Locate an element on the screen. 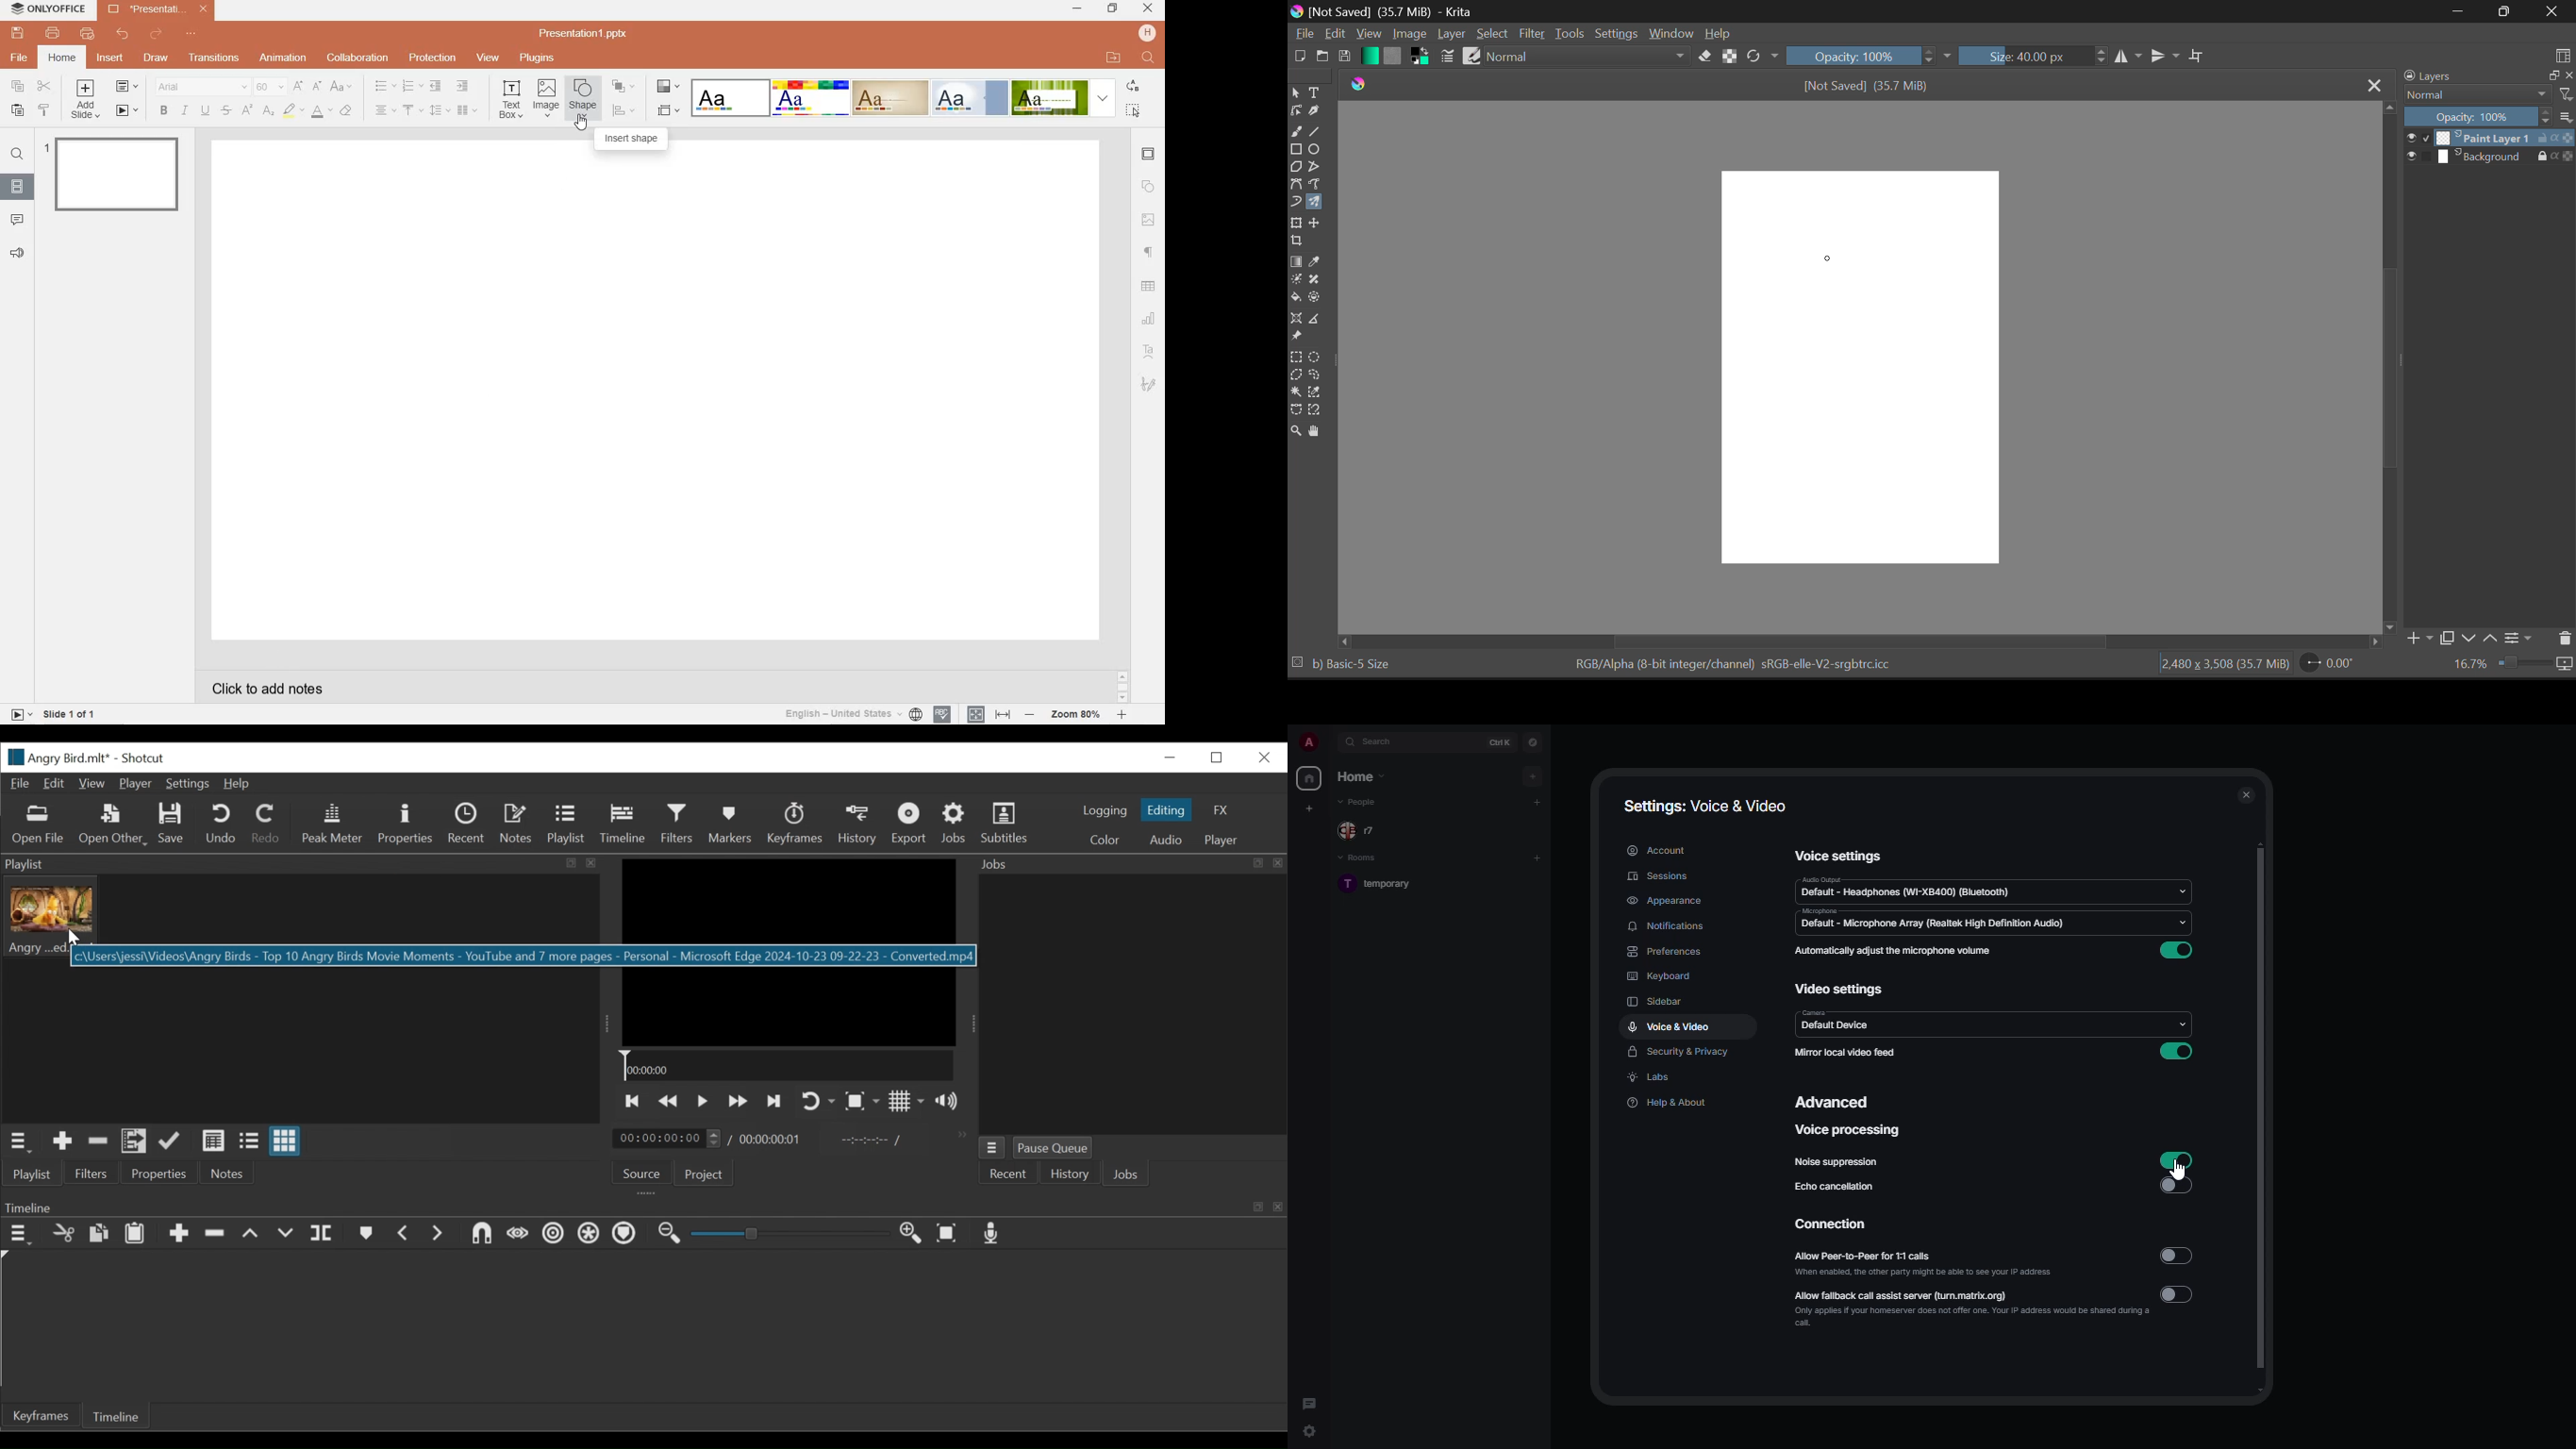 This screenshot has width=2576, height=1456. subscript is located at coordinates (269, 111).